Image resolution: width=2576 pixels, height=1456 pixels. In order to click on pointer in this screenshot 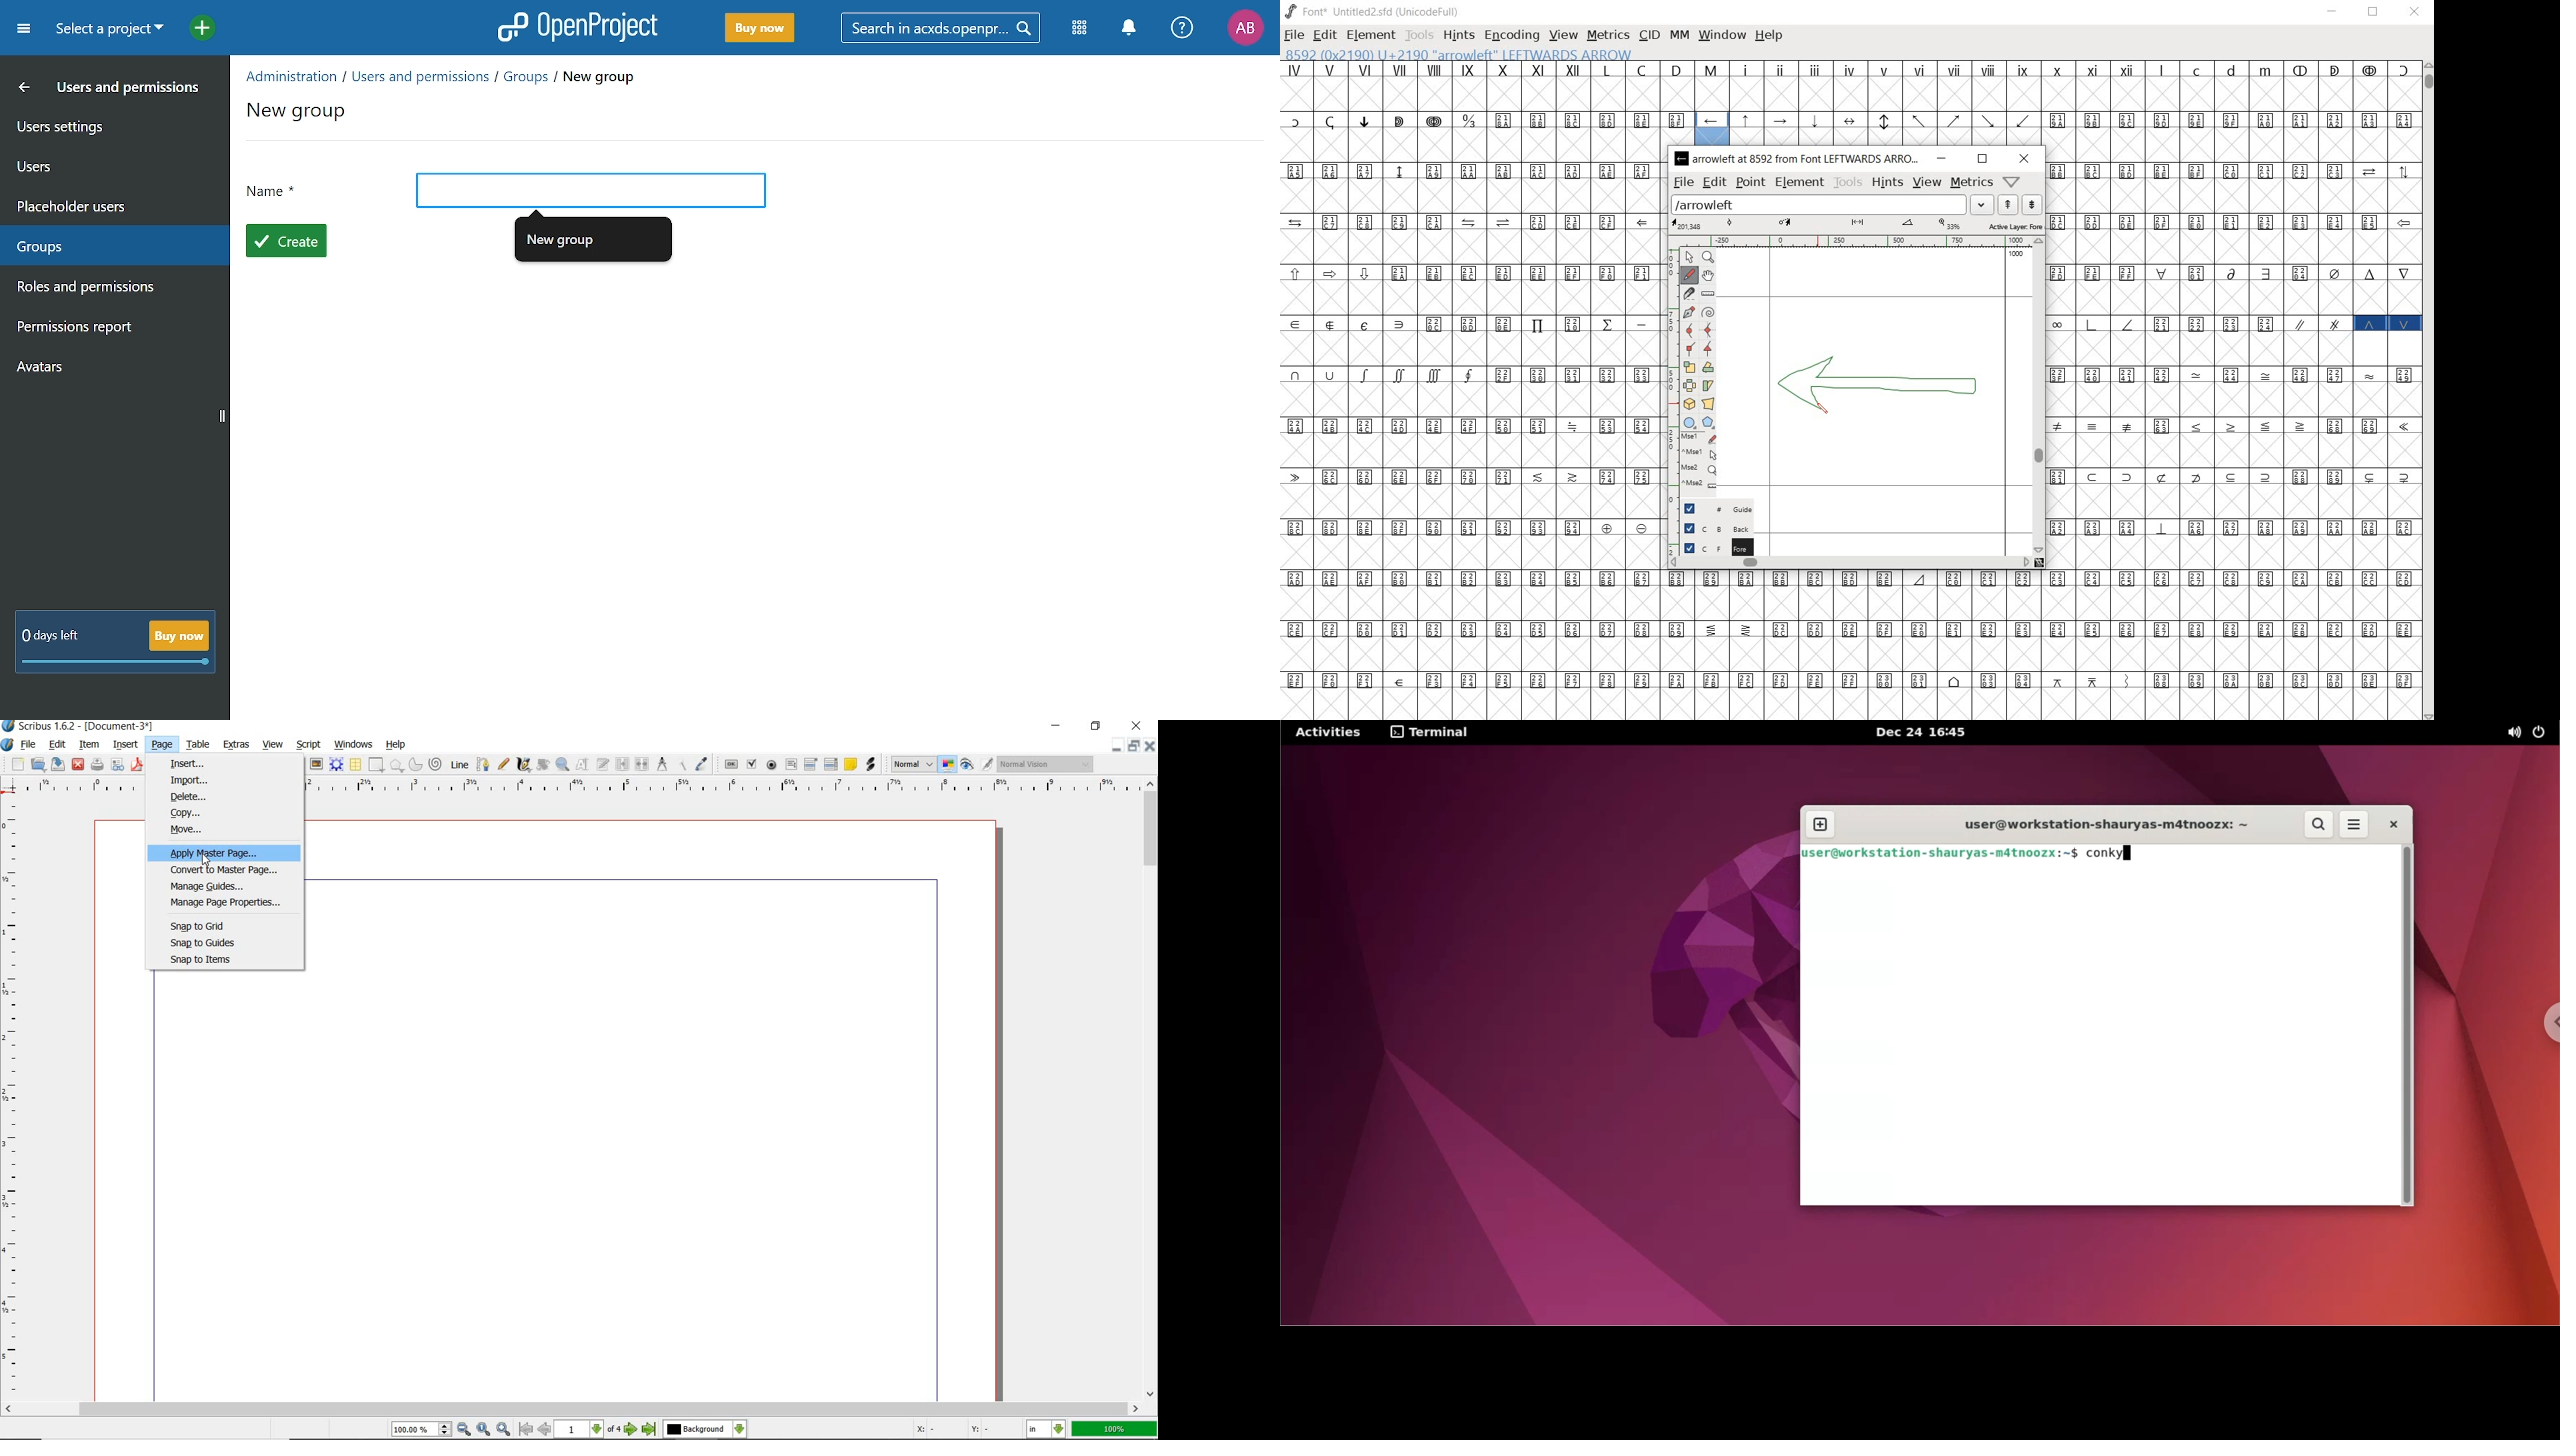, I will do `click(1689, 255)`.